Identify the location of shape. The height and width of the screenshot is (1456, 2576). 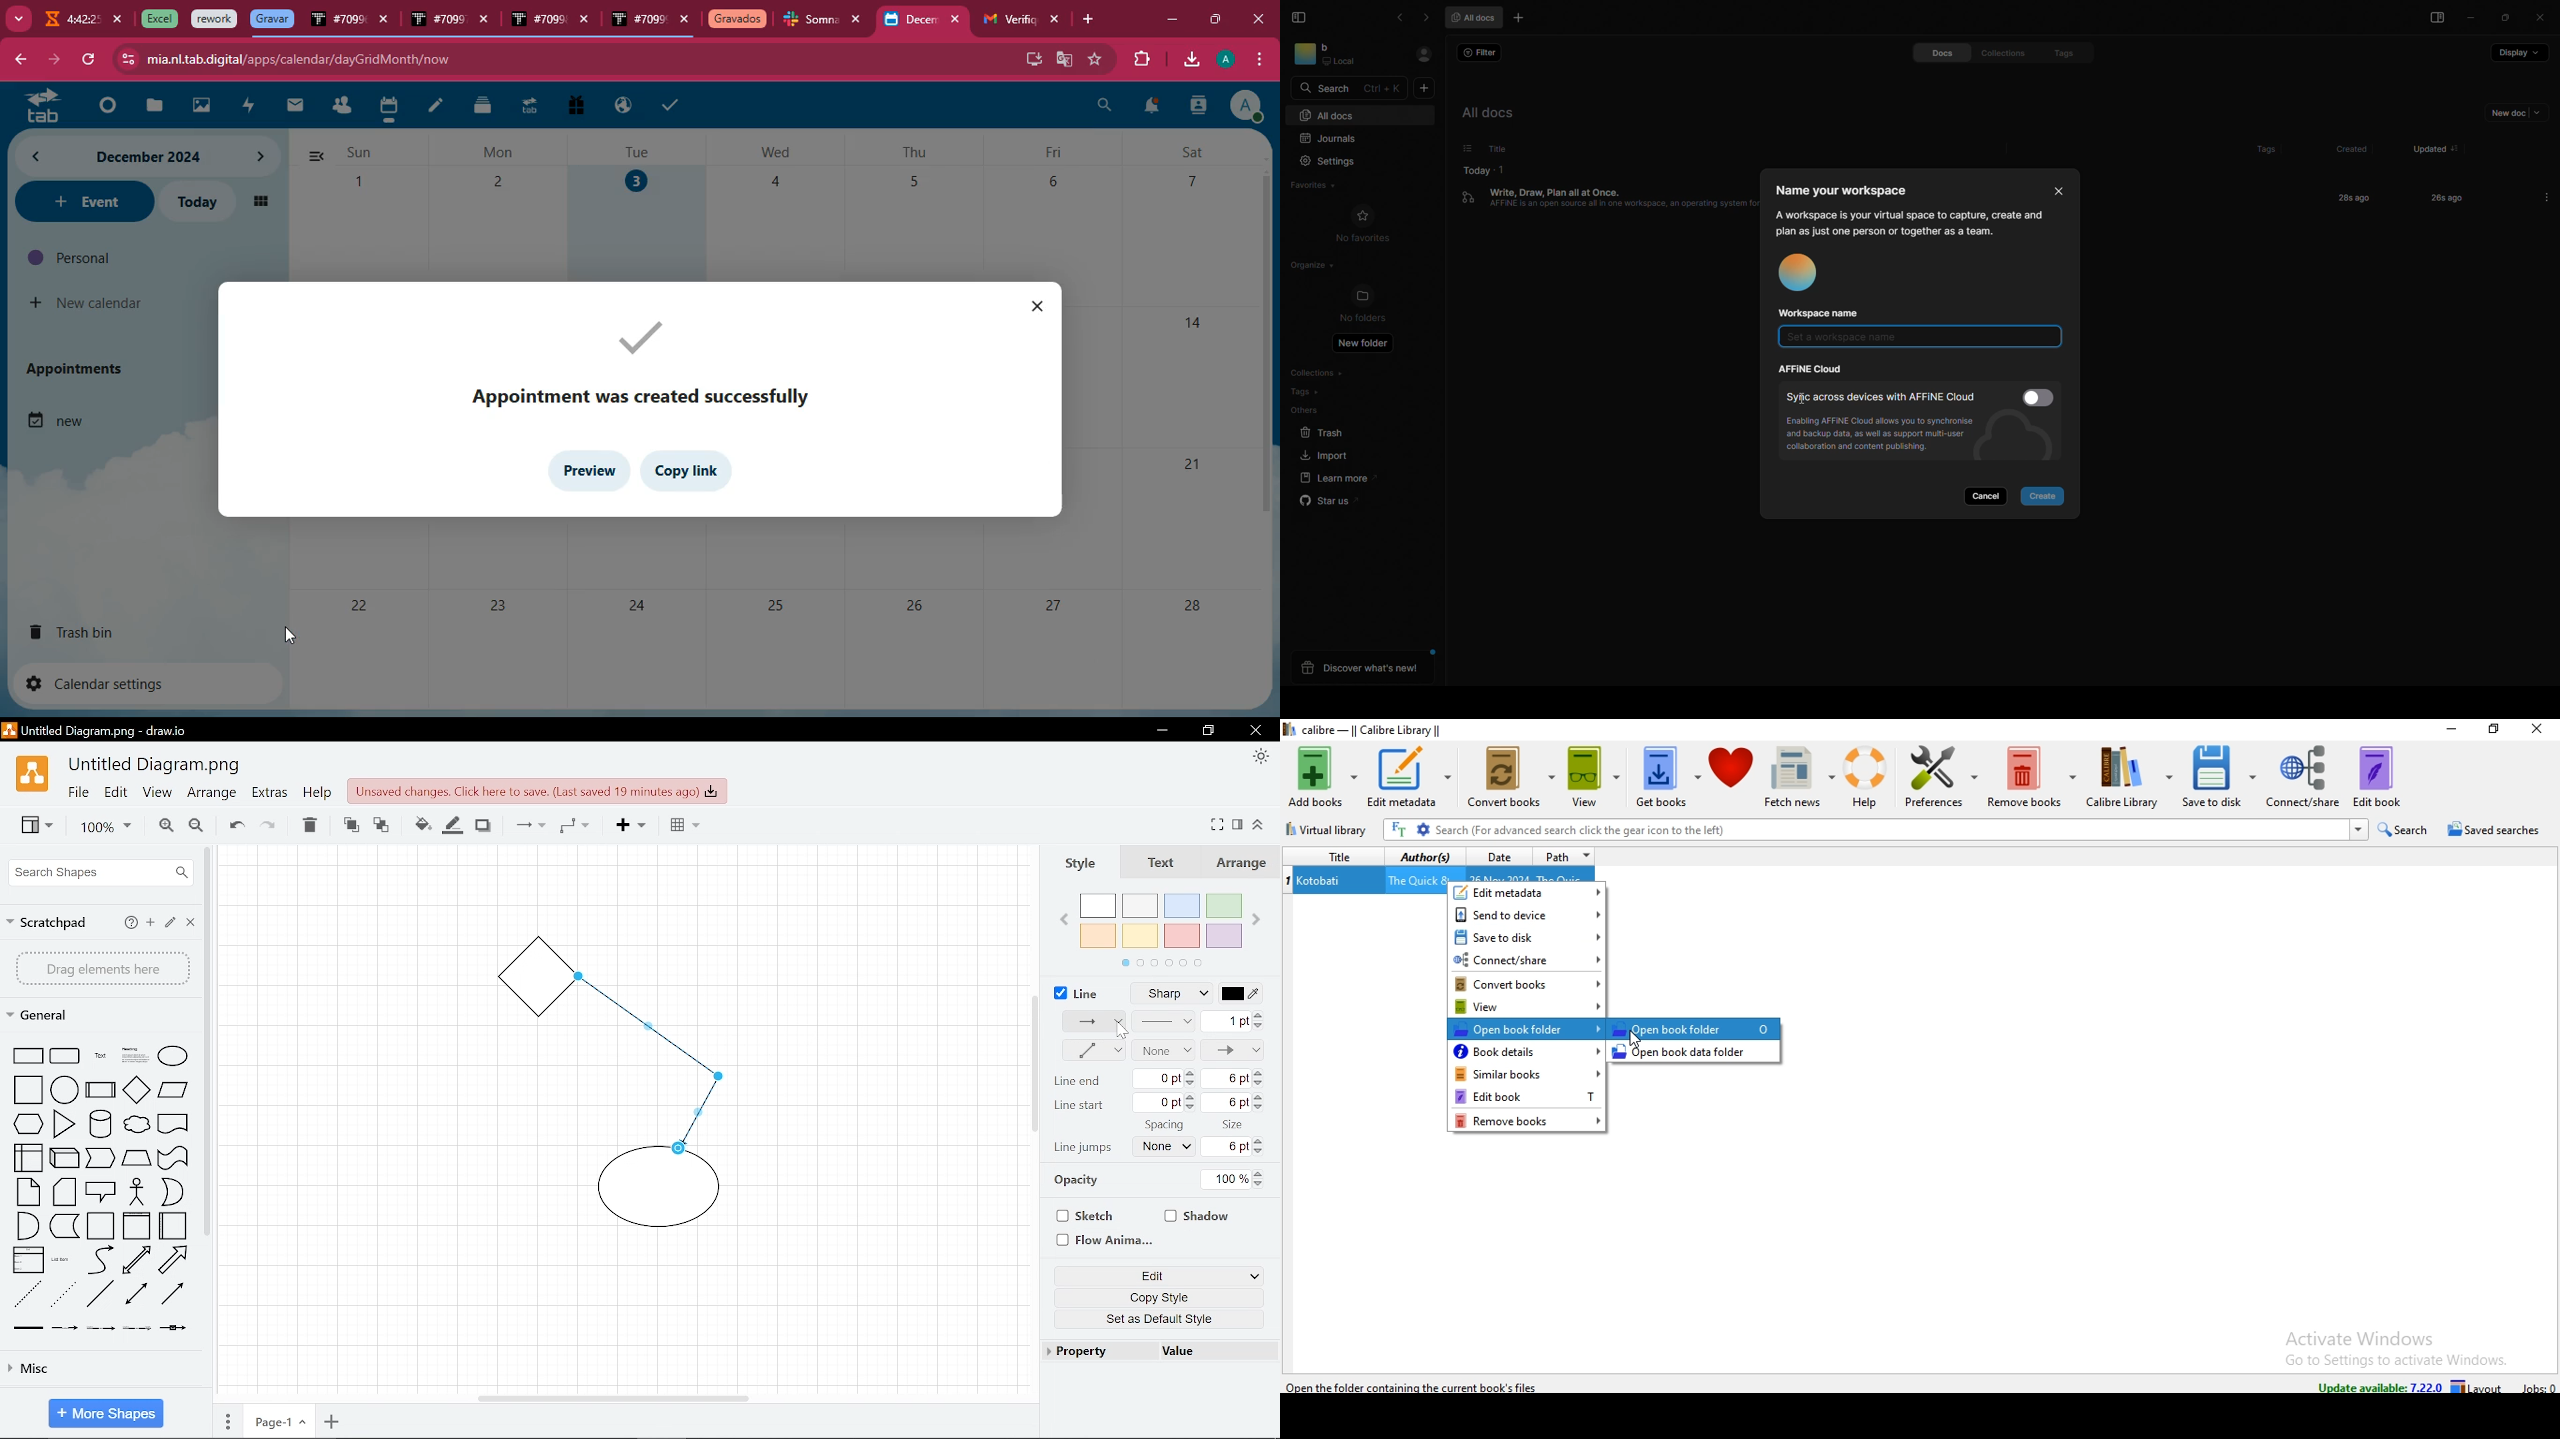
(136, 1329).